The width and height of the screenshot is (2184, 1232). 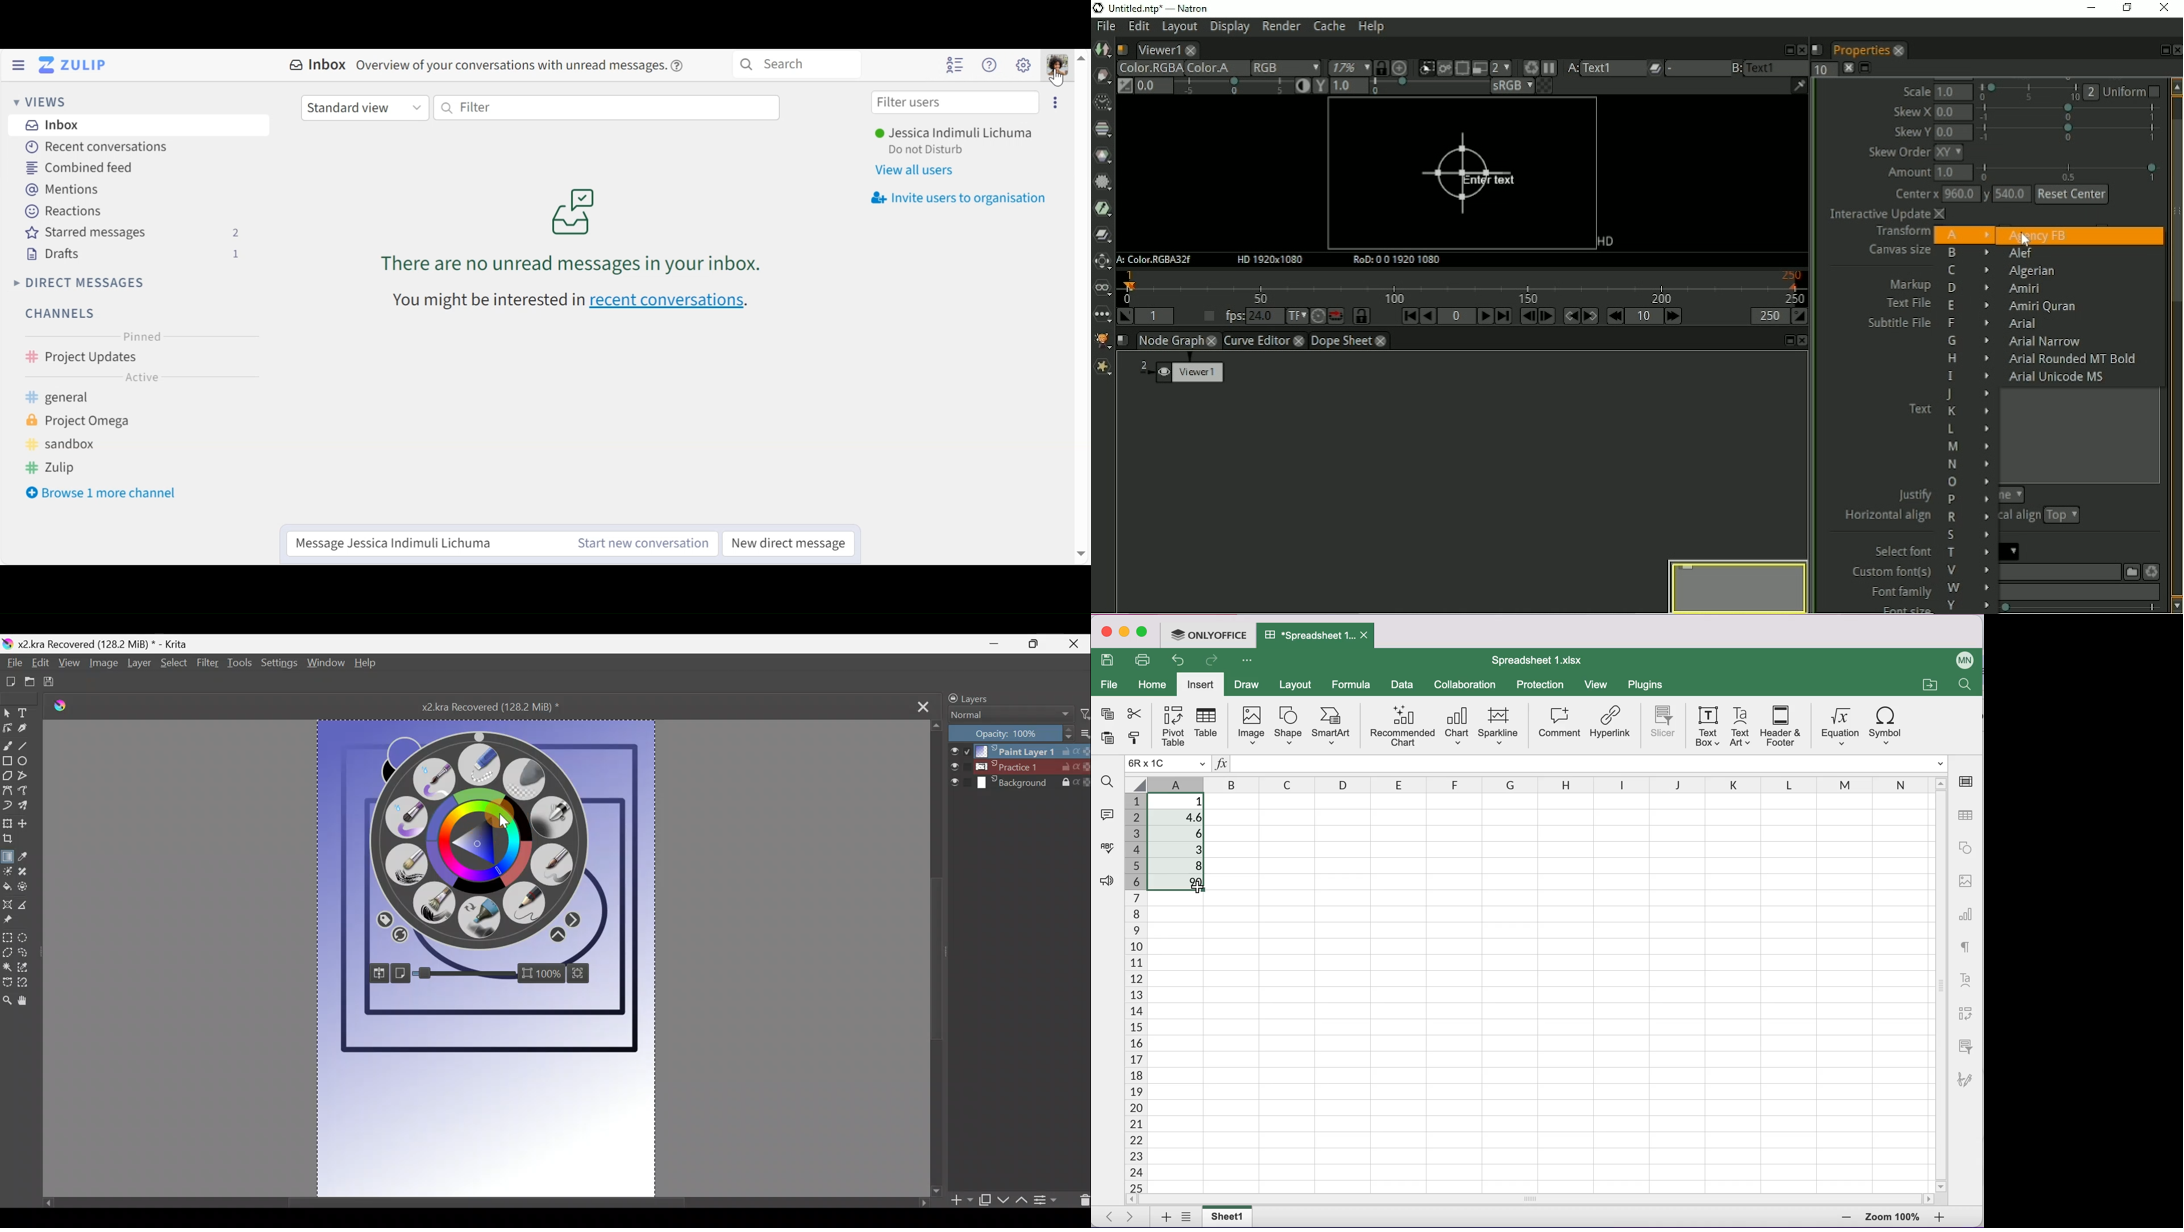 What do you see at coordinates (139, 356) in the screenshot?
I see `Channel` at bounding box center [139, 356].